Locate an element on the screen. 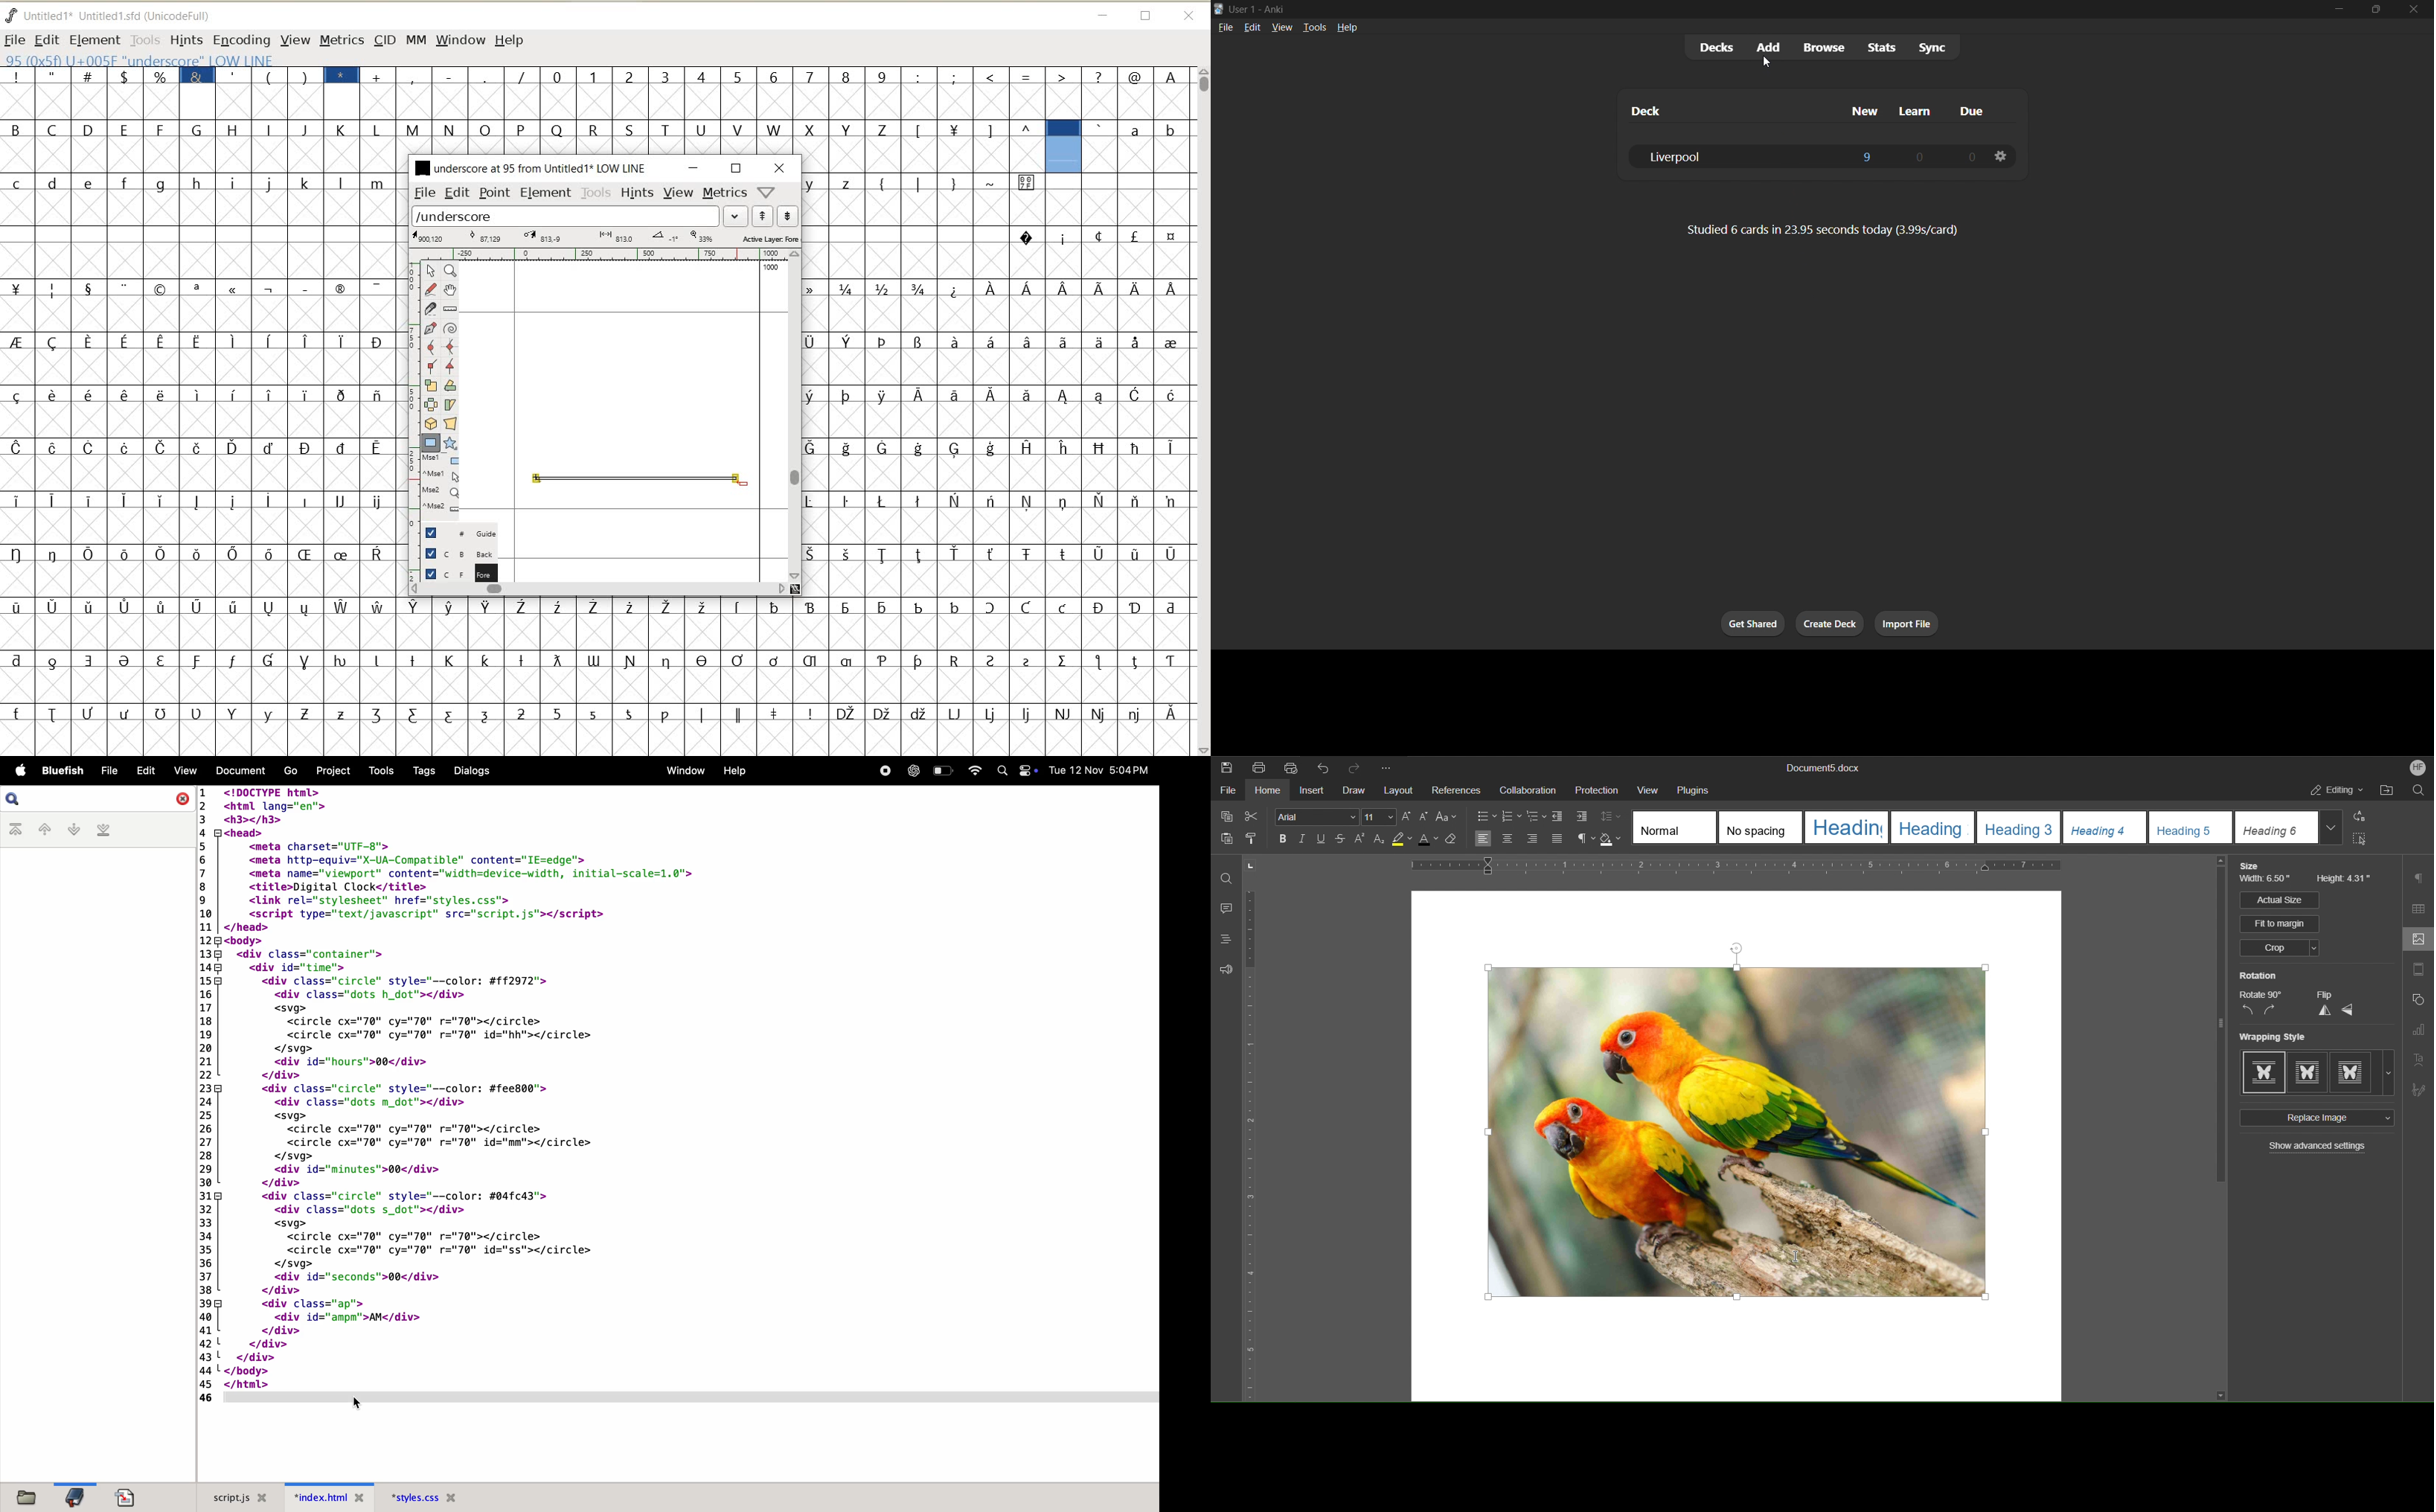  maximize/restore is located at coordinates (2374, 8).